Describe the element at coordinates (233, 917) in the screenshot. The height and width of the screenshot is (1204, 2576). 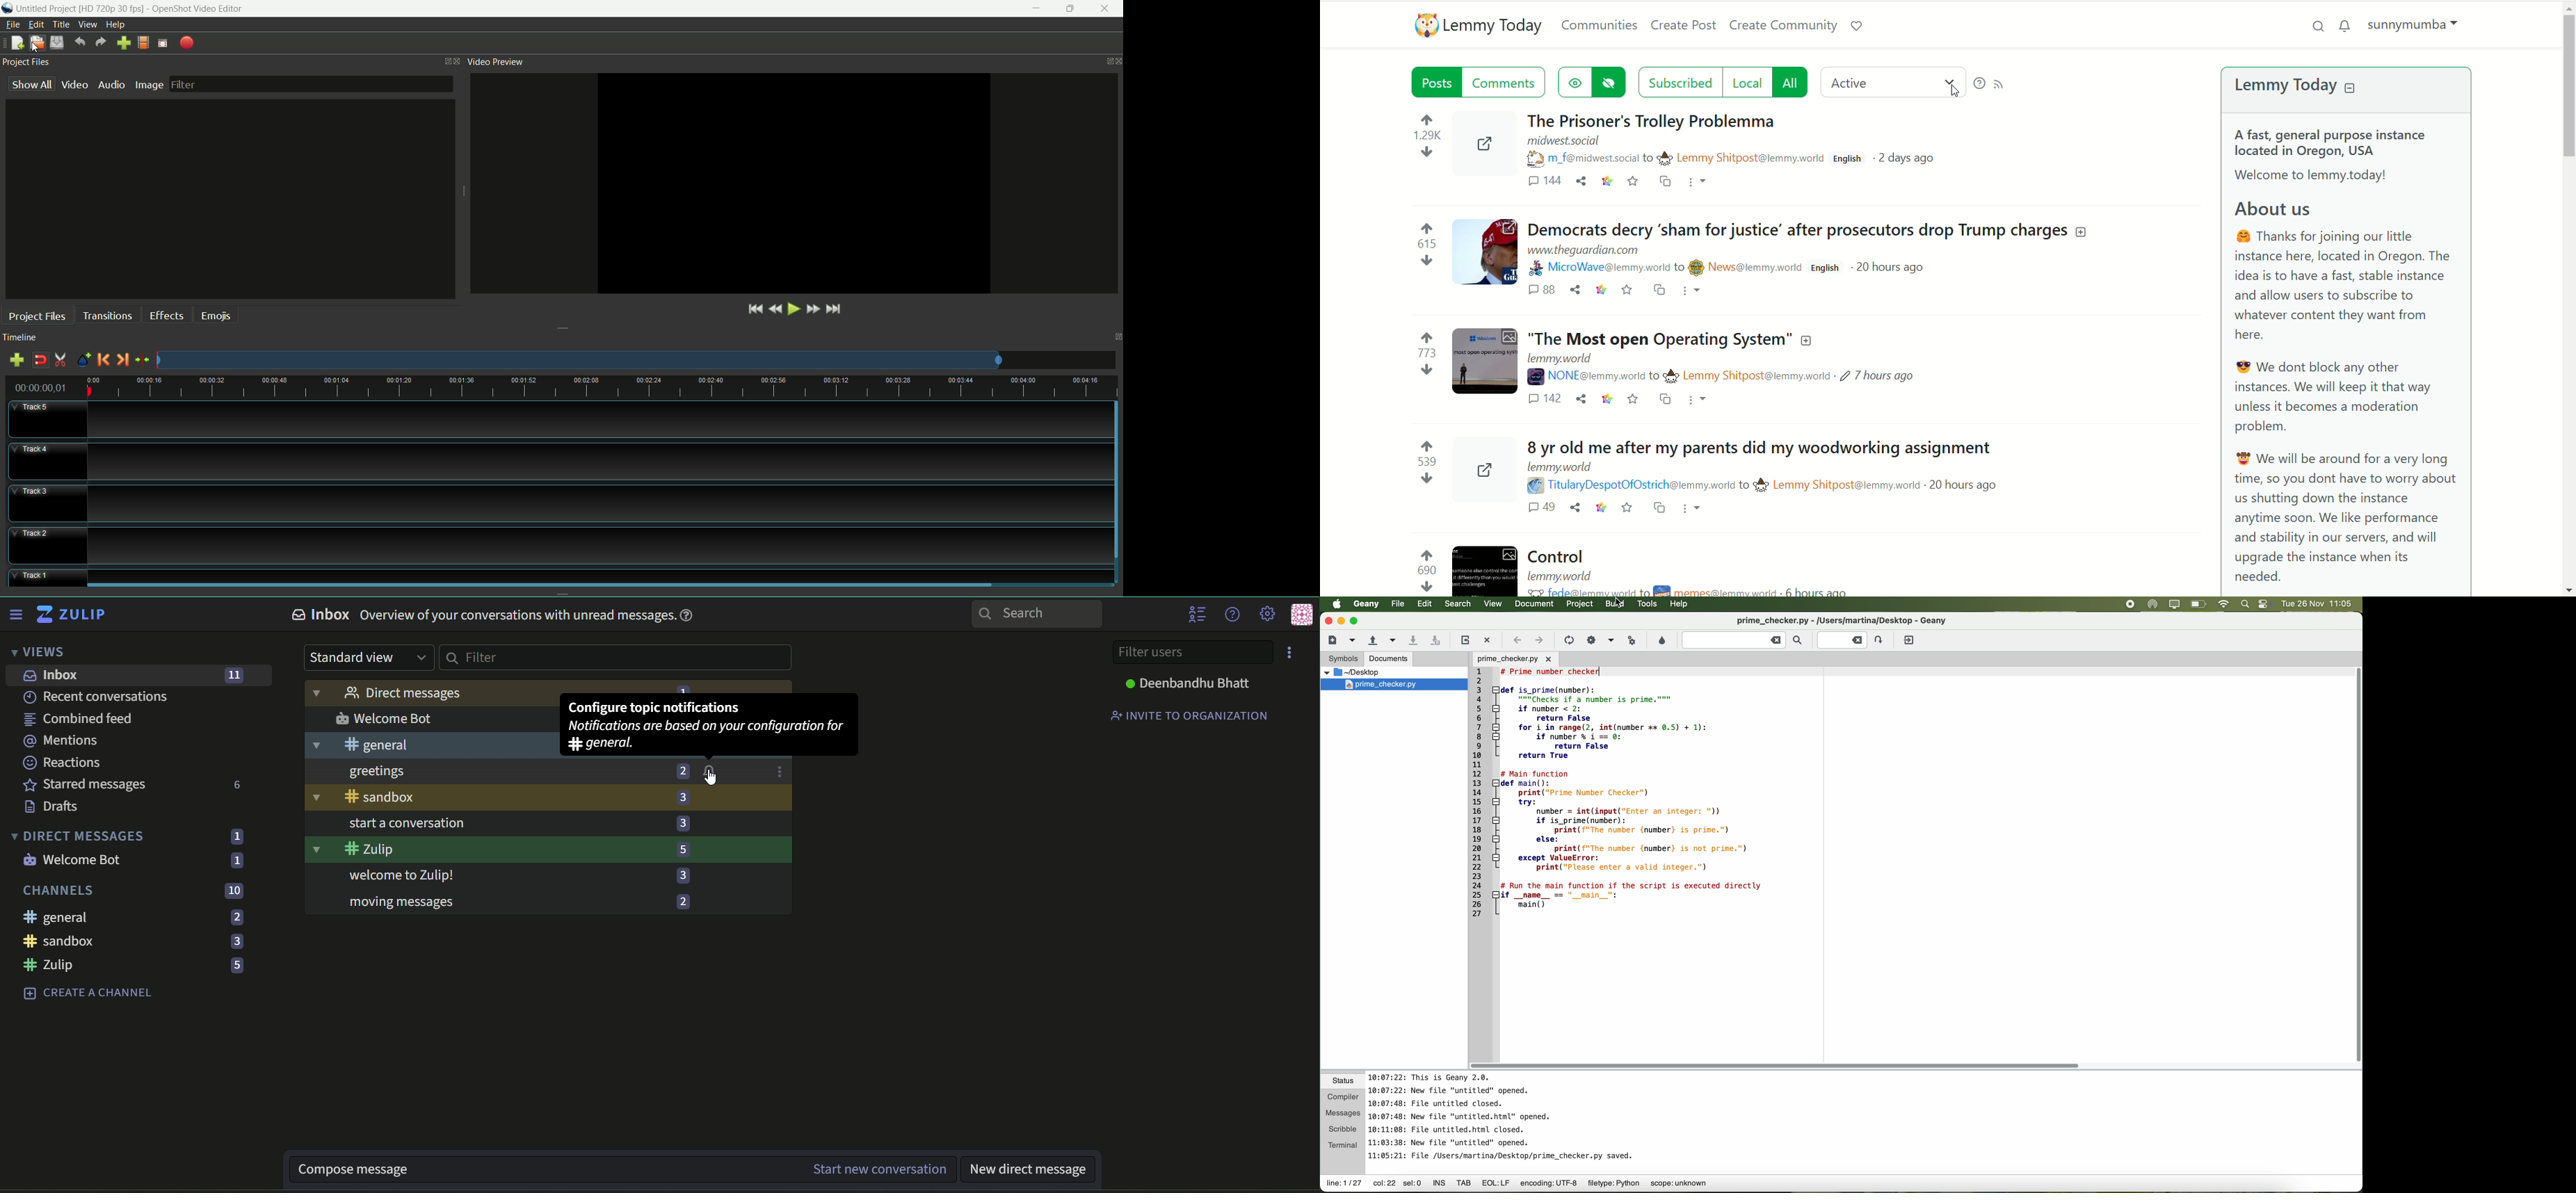
I see `Numbers` at that location.